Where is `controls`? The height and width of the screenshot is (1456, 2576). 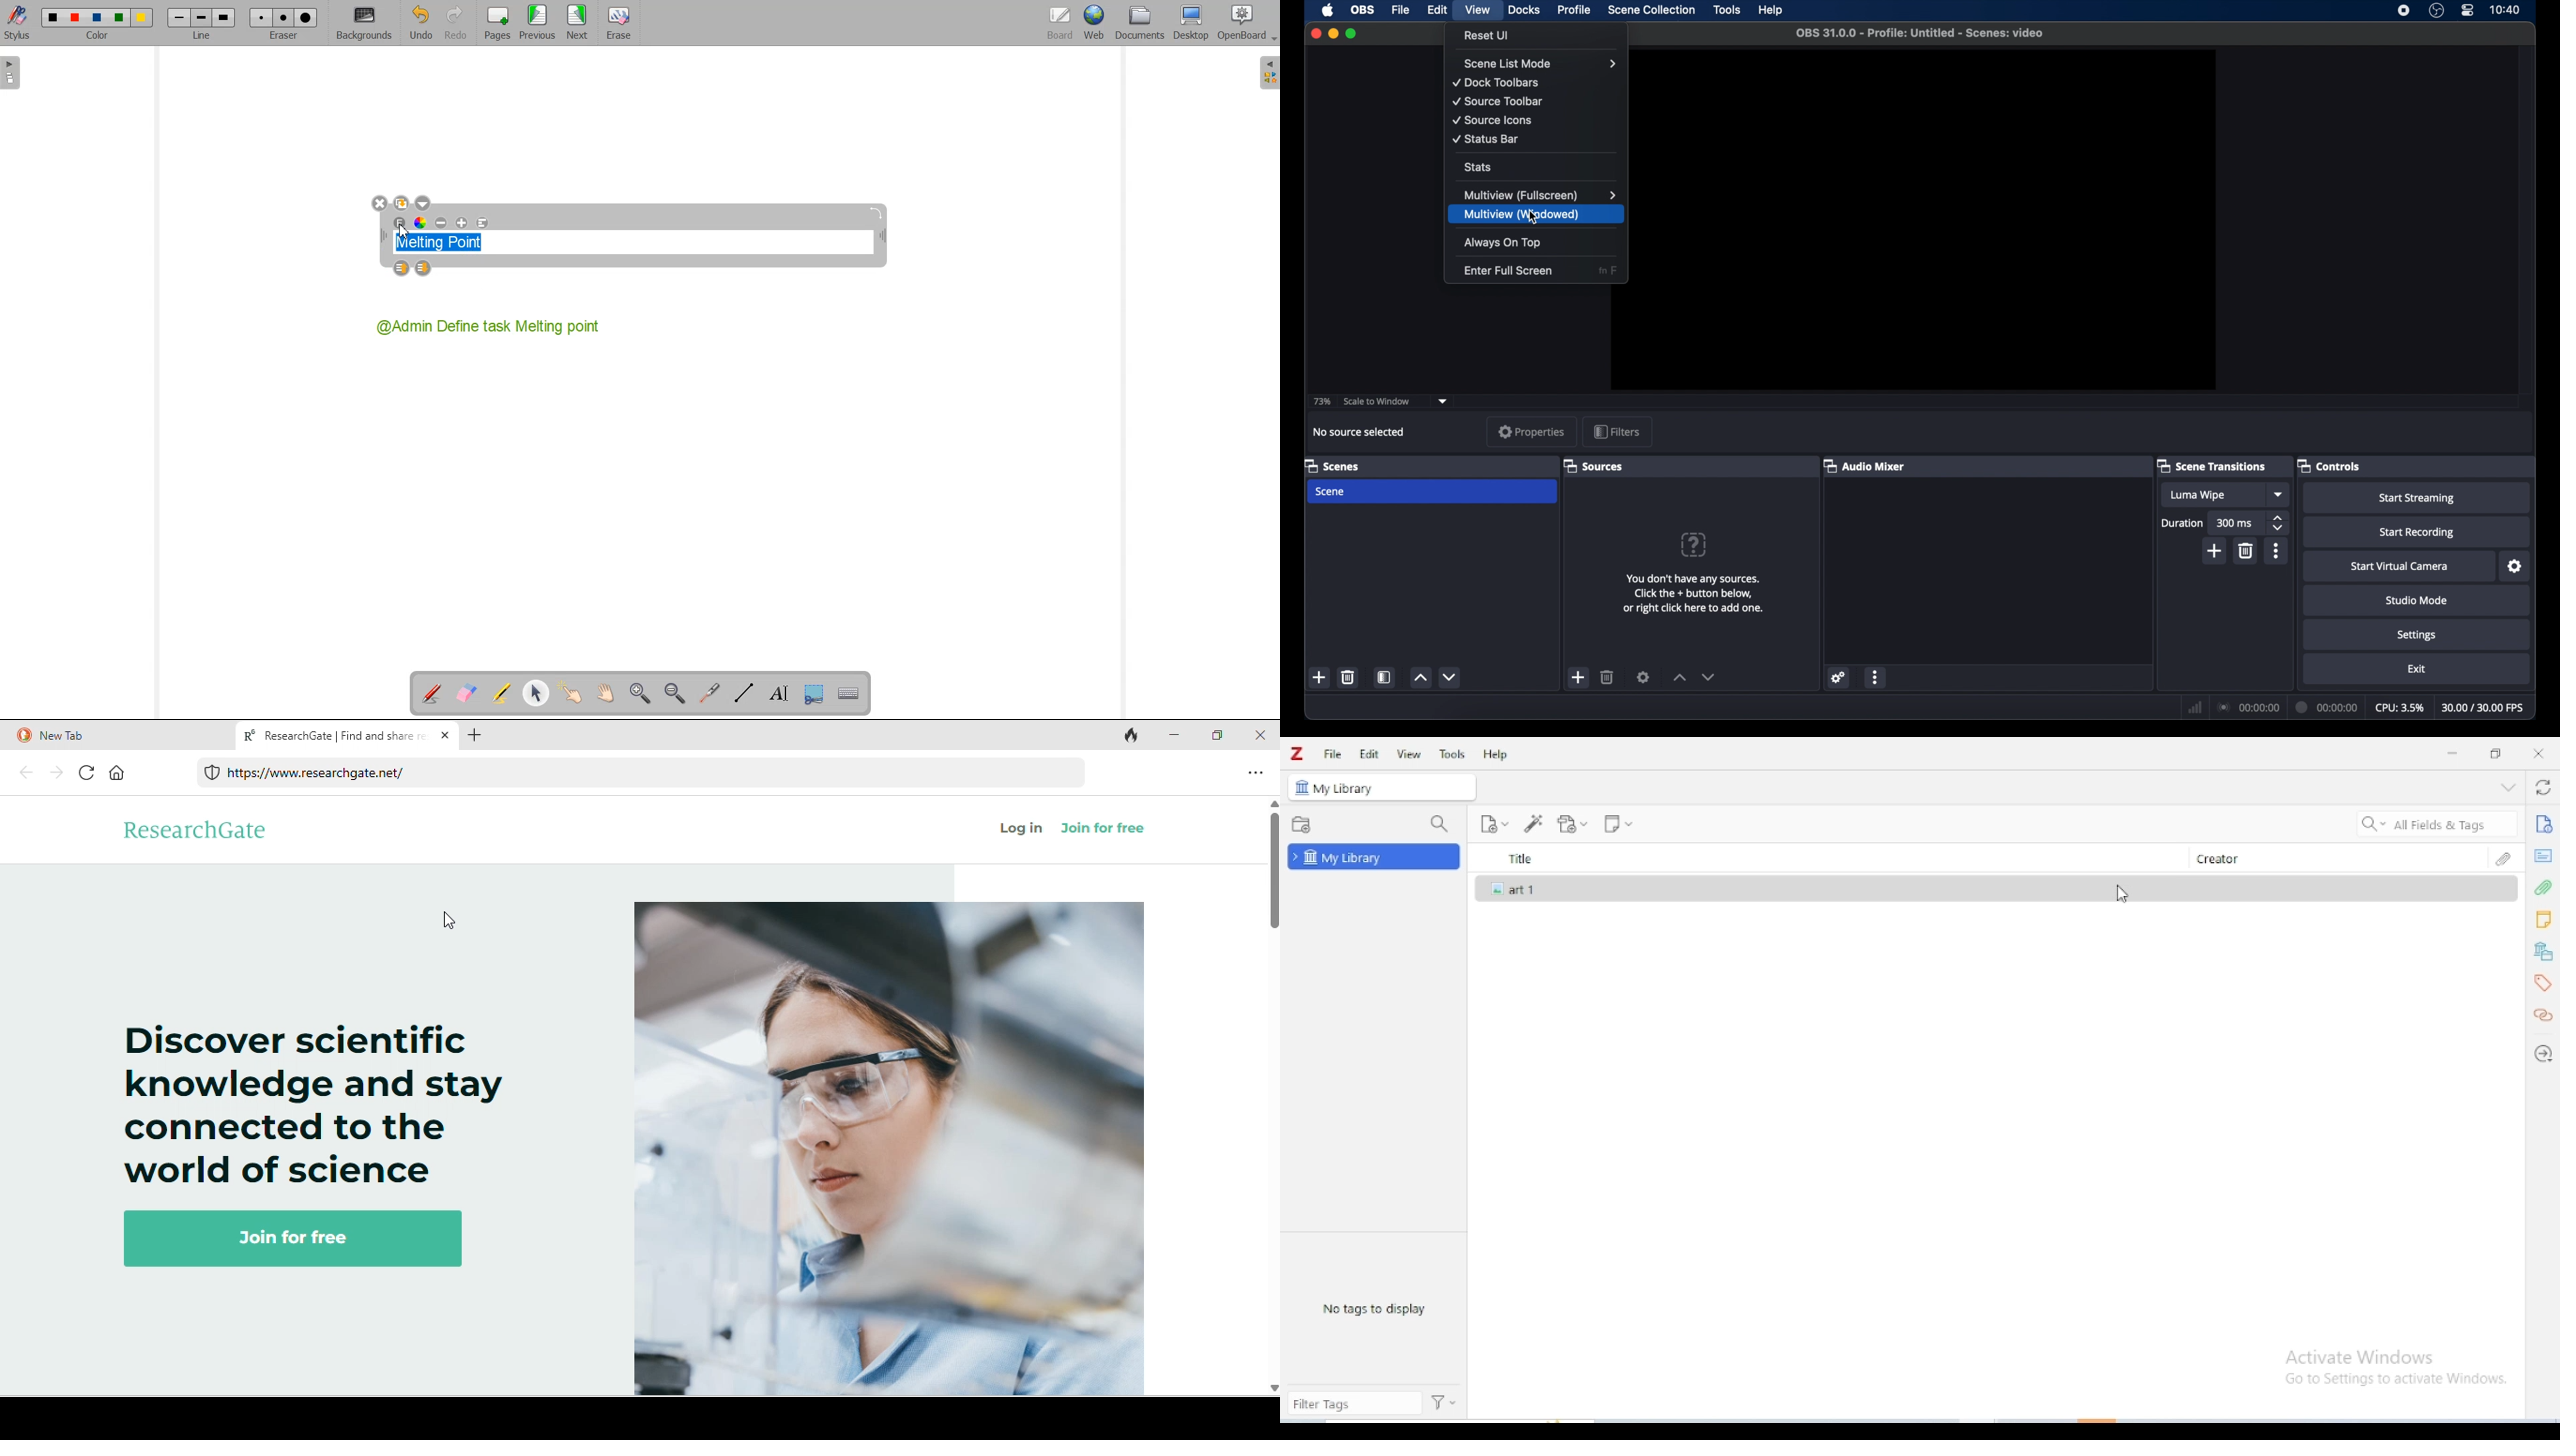 controls is located at coordinates (2329, 465).